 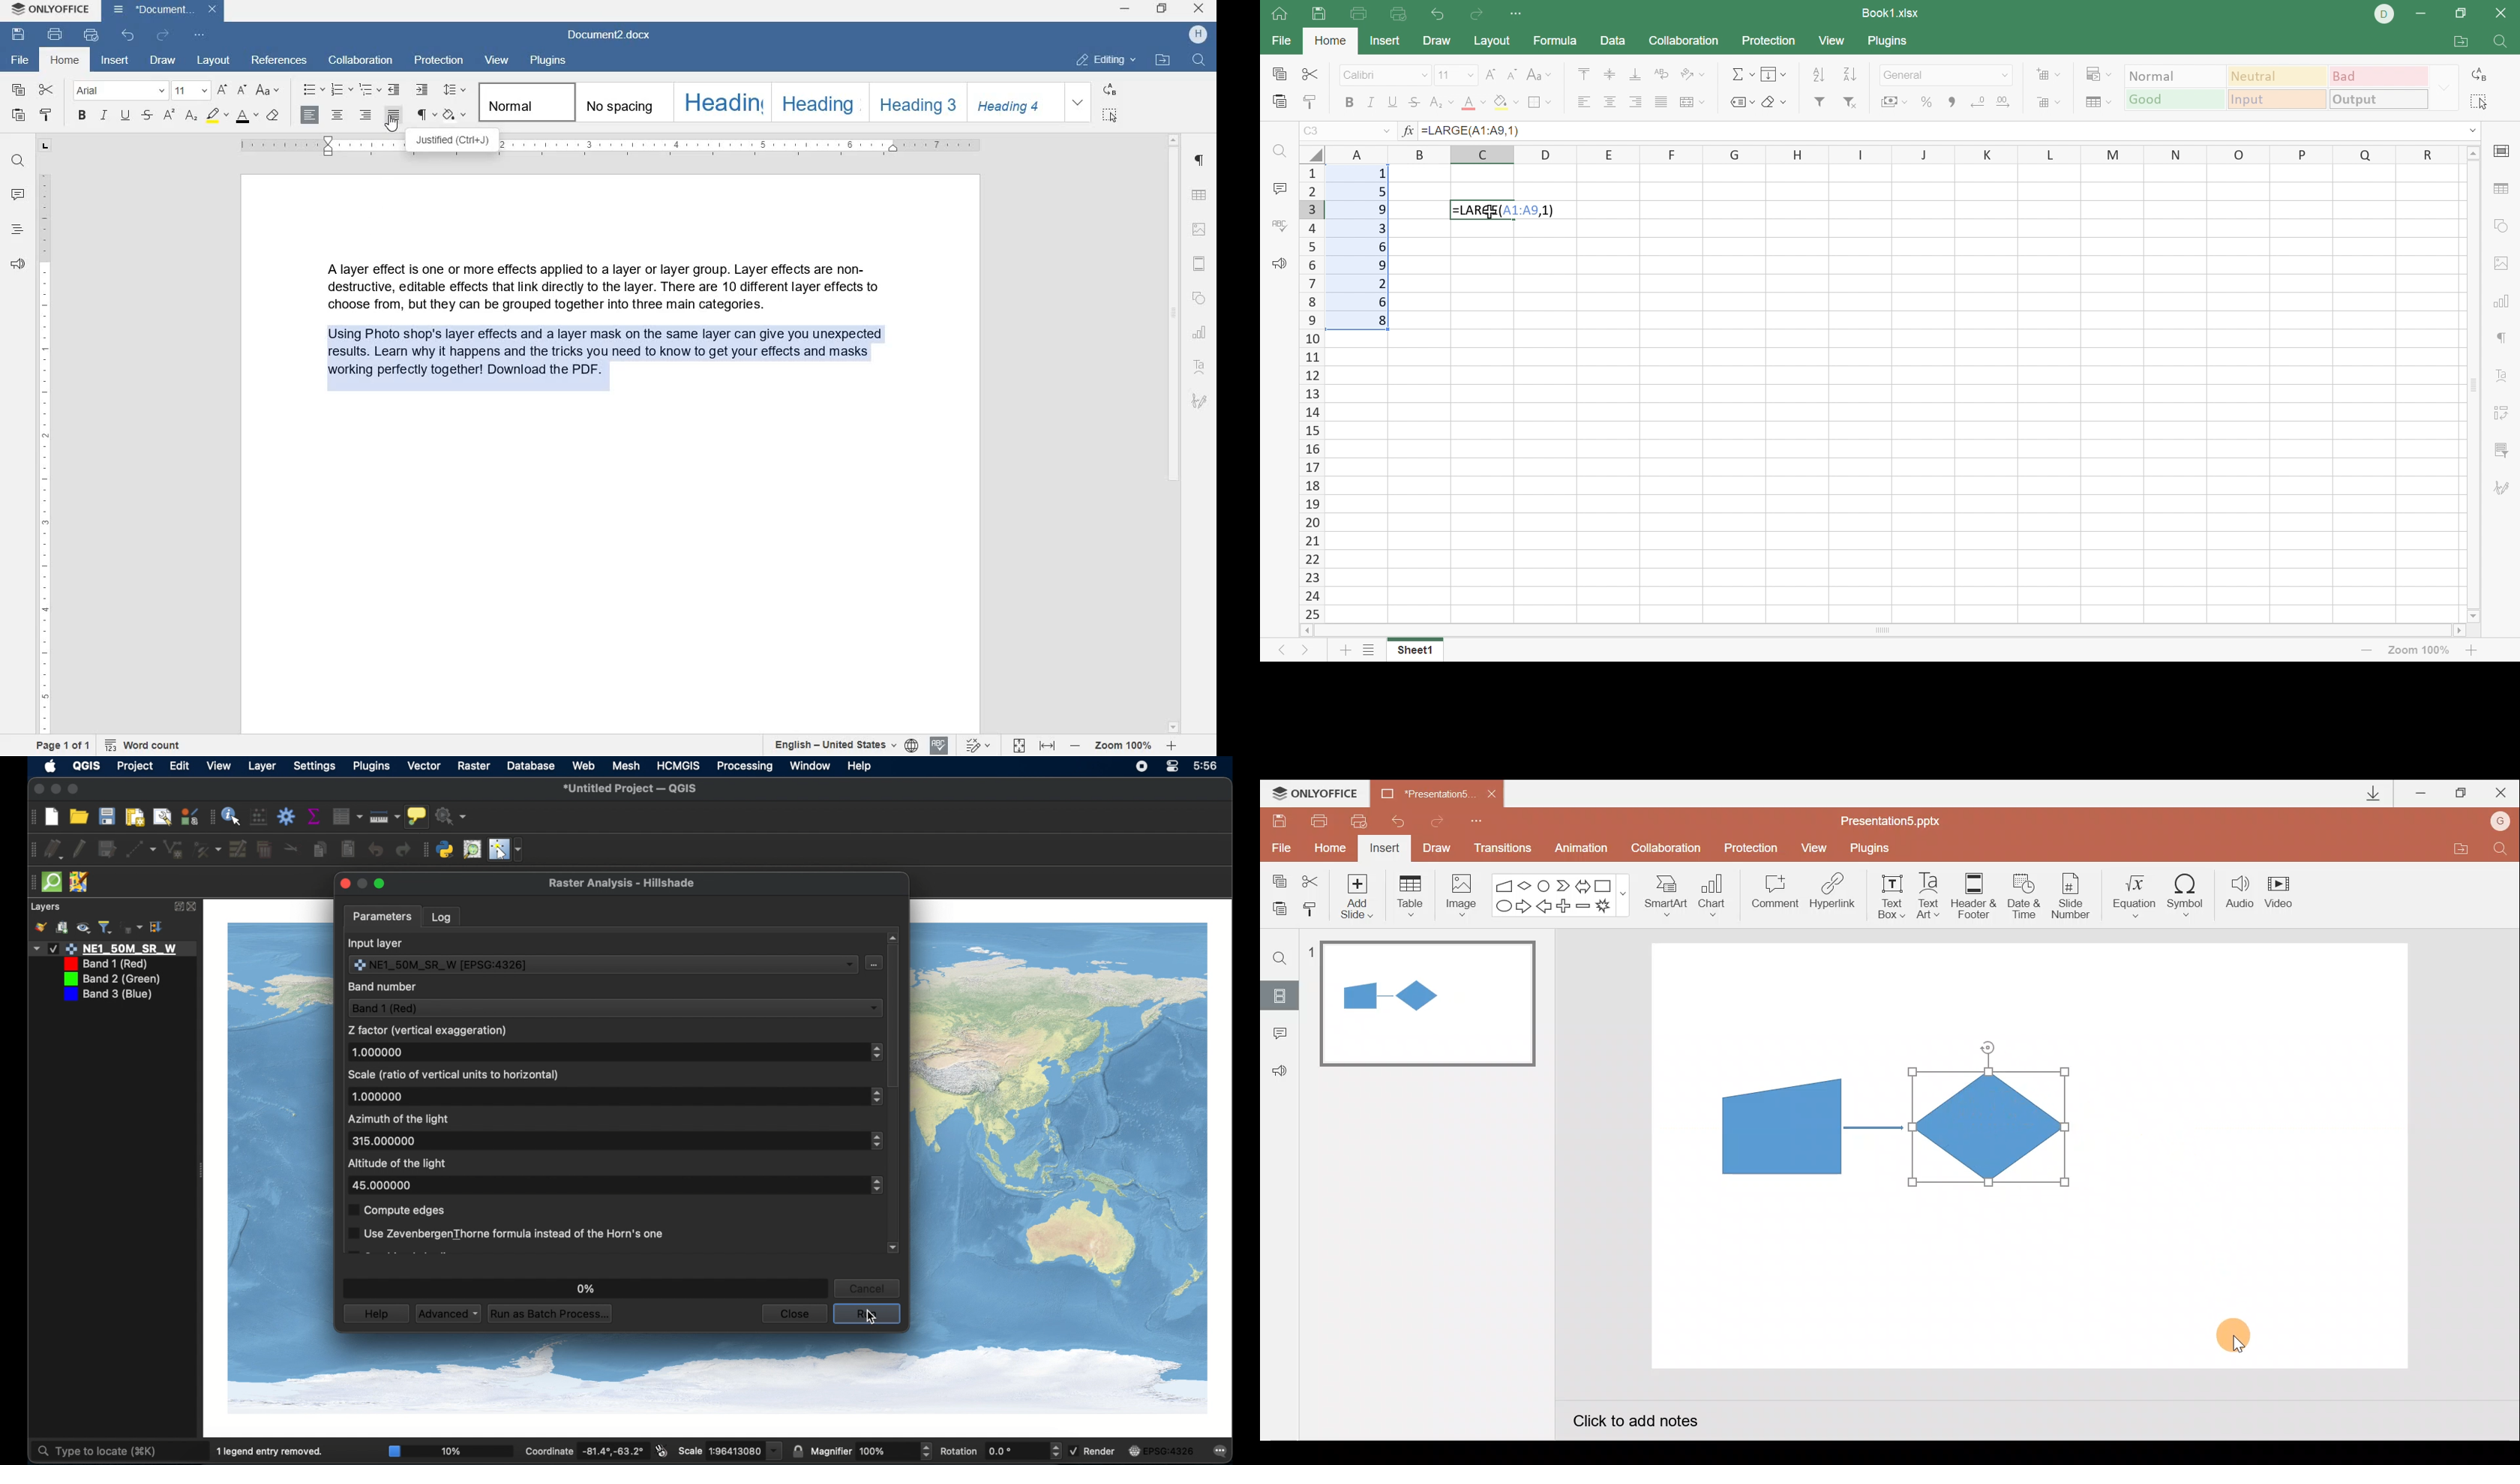 What do you see at coordinates (1127, 9) in the screenshot?
I see `minimize` at bounding box center [1127, 9].